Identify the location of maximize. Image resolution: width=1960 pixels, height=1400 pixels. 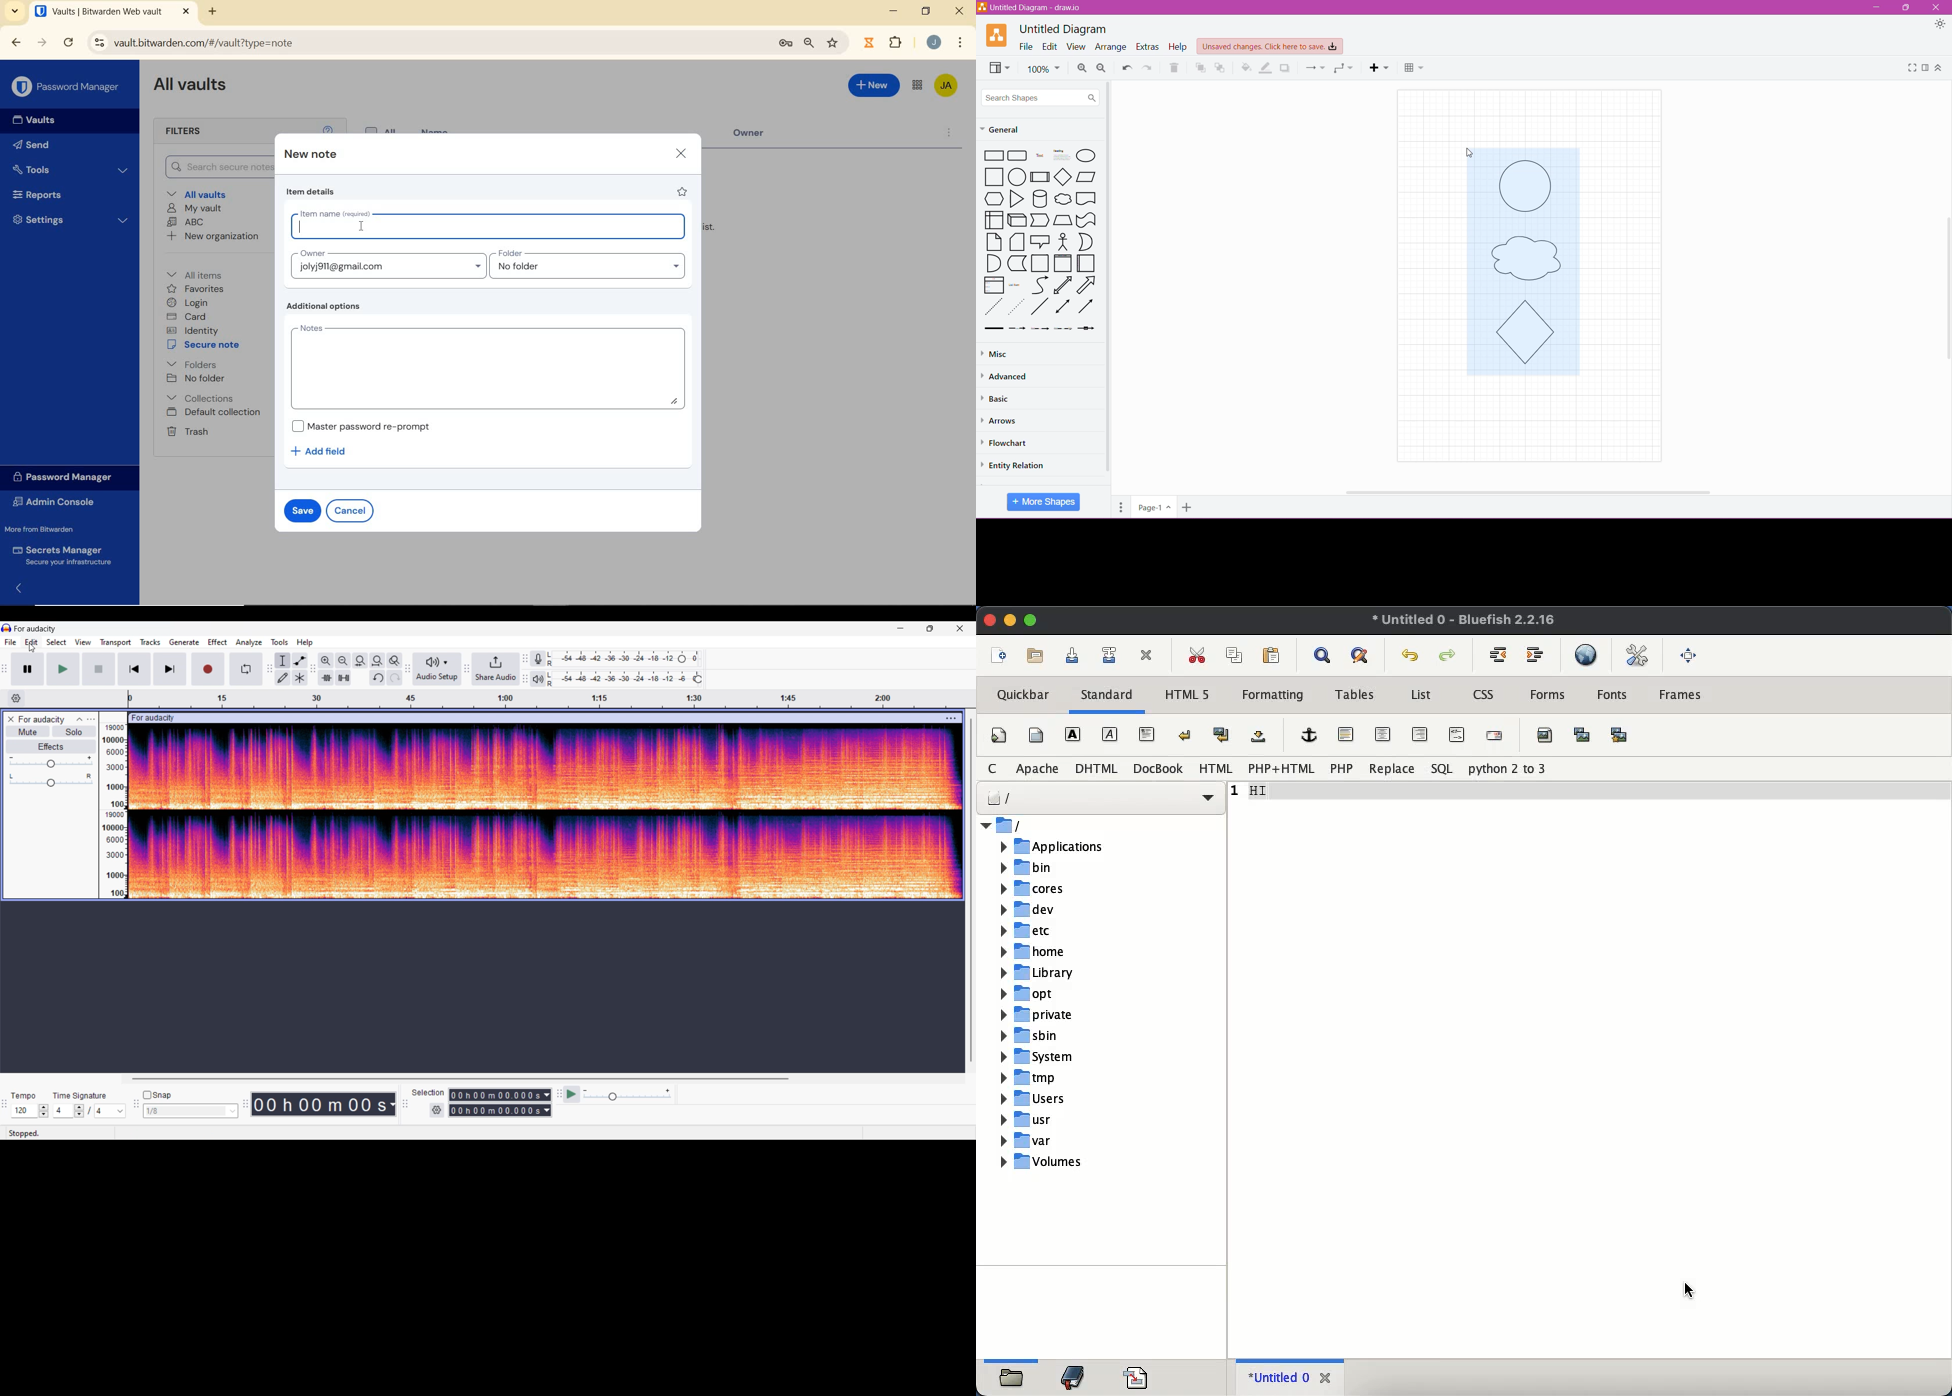
(1031, 621).